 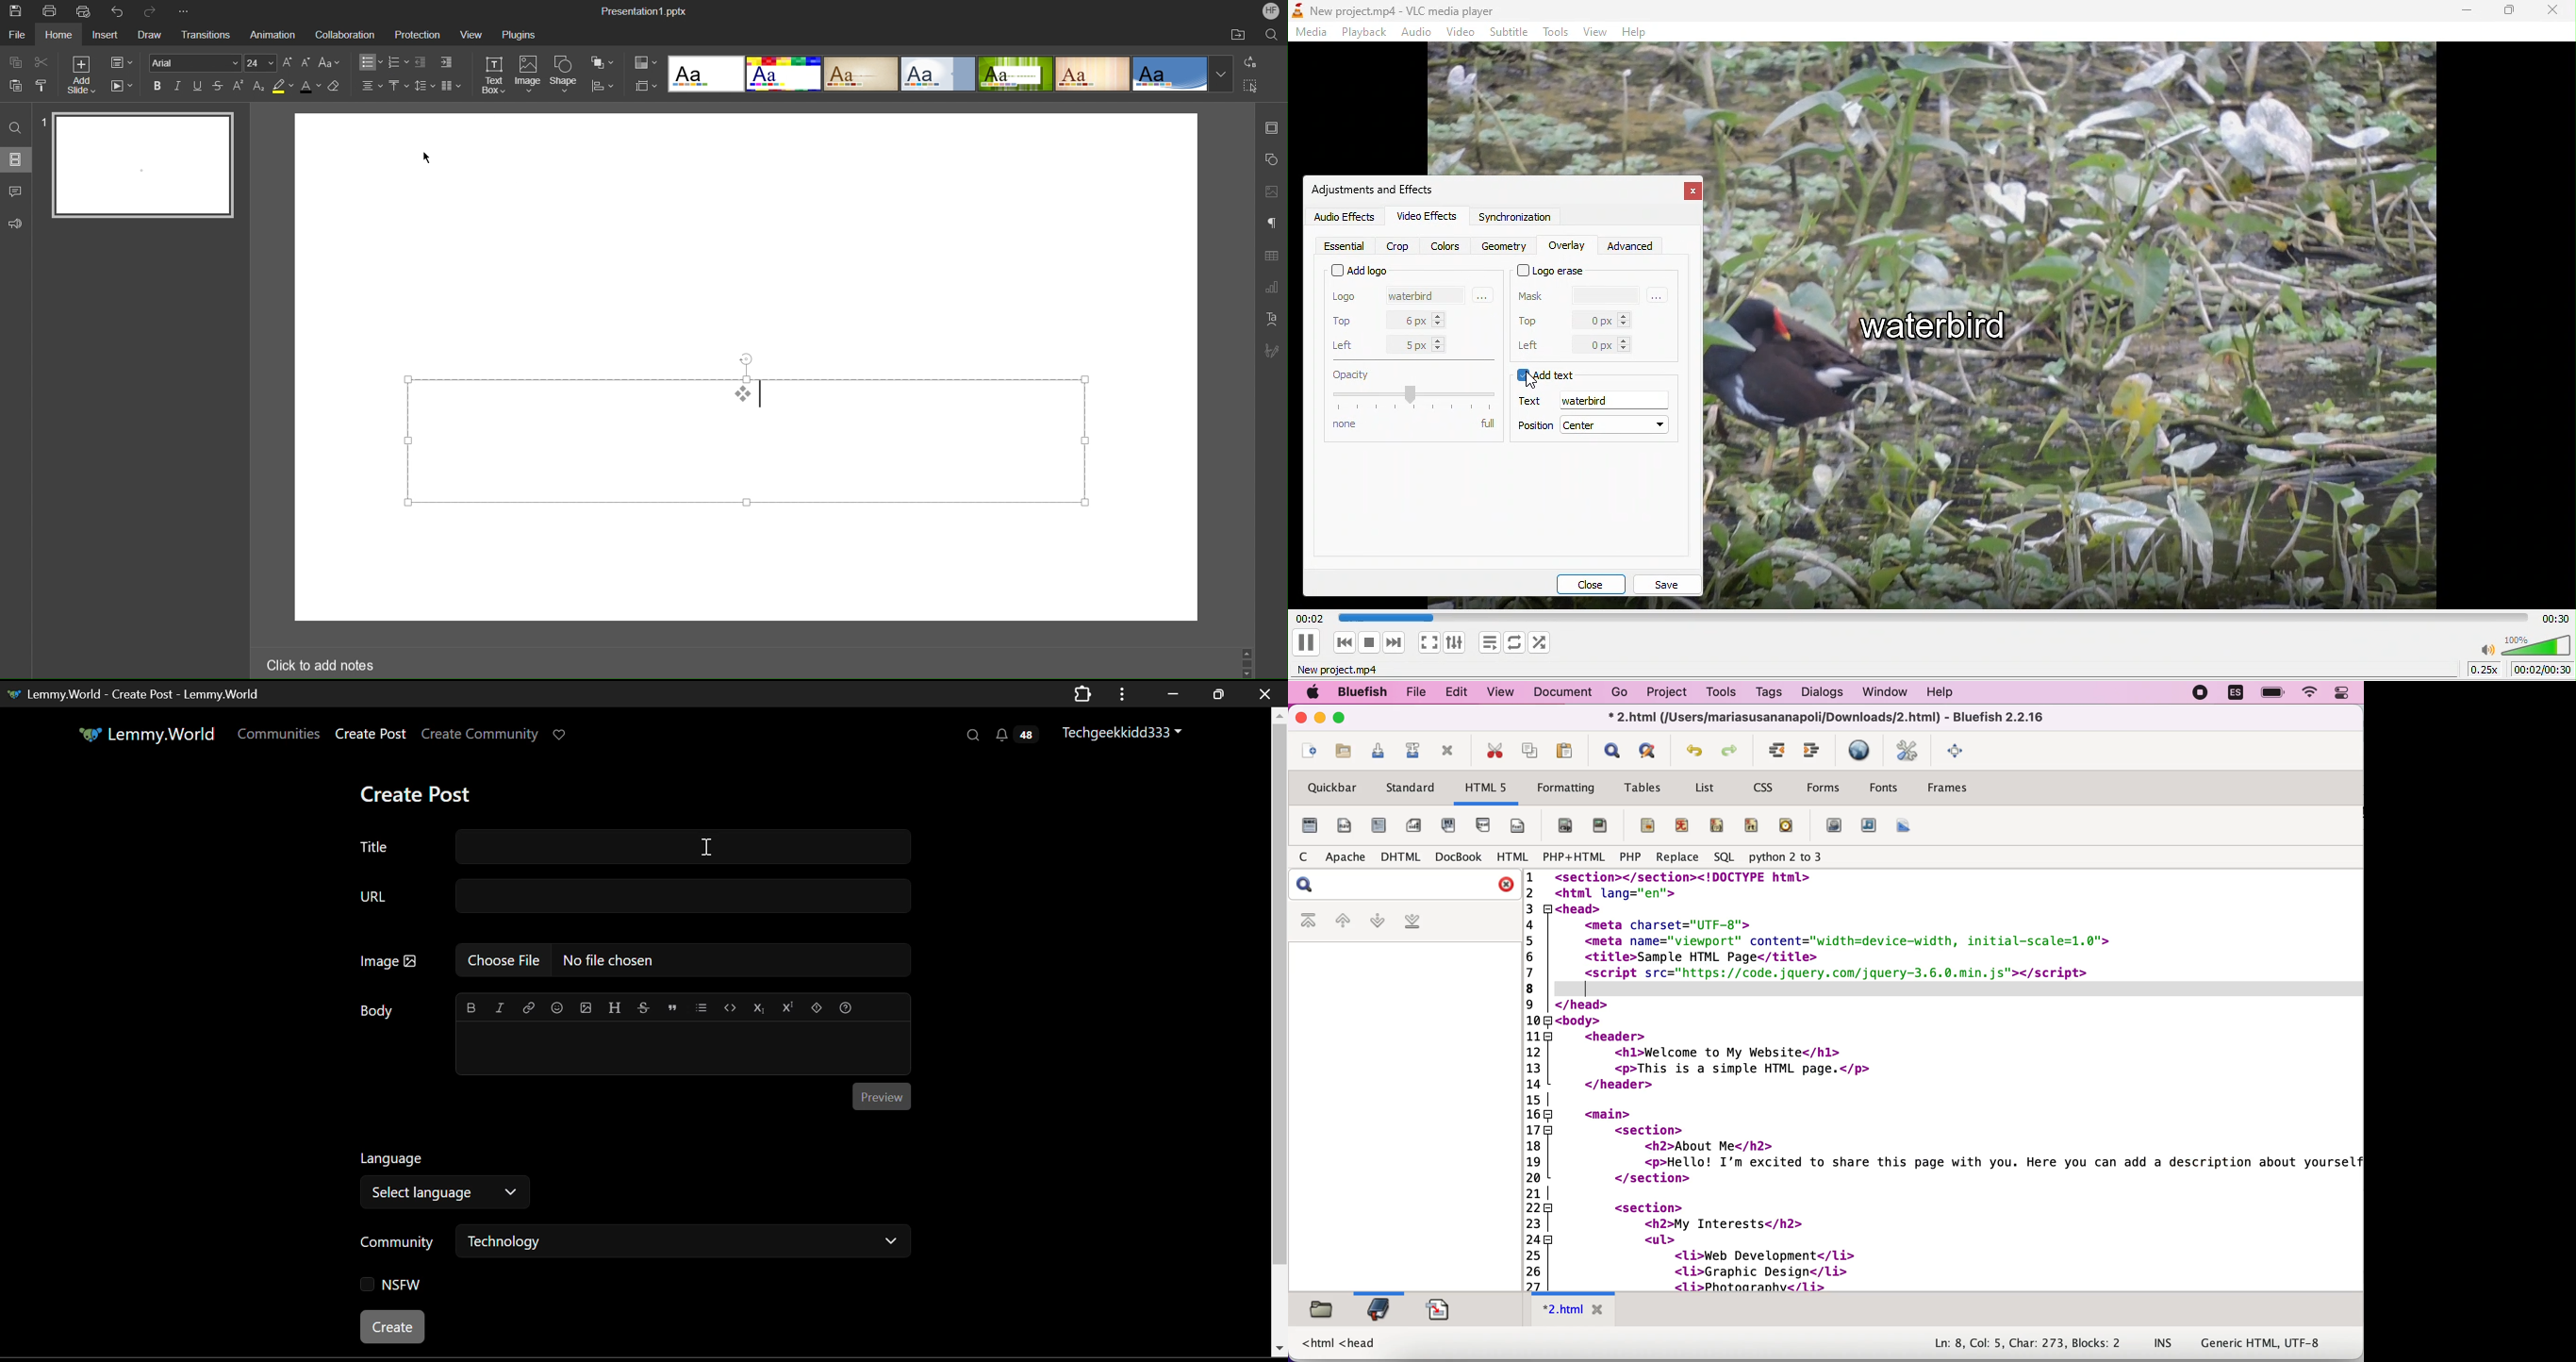 I want to click on superscript, so click(x=786, y=1005).